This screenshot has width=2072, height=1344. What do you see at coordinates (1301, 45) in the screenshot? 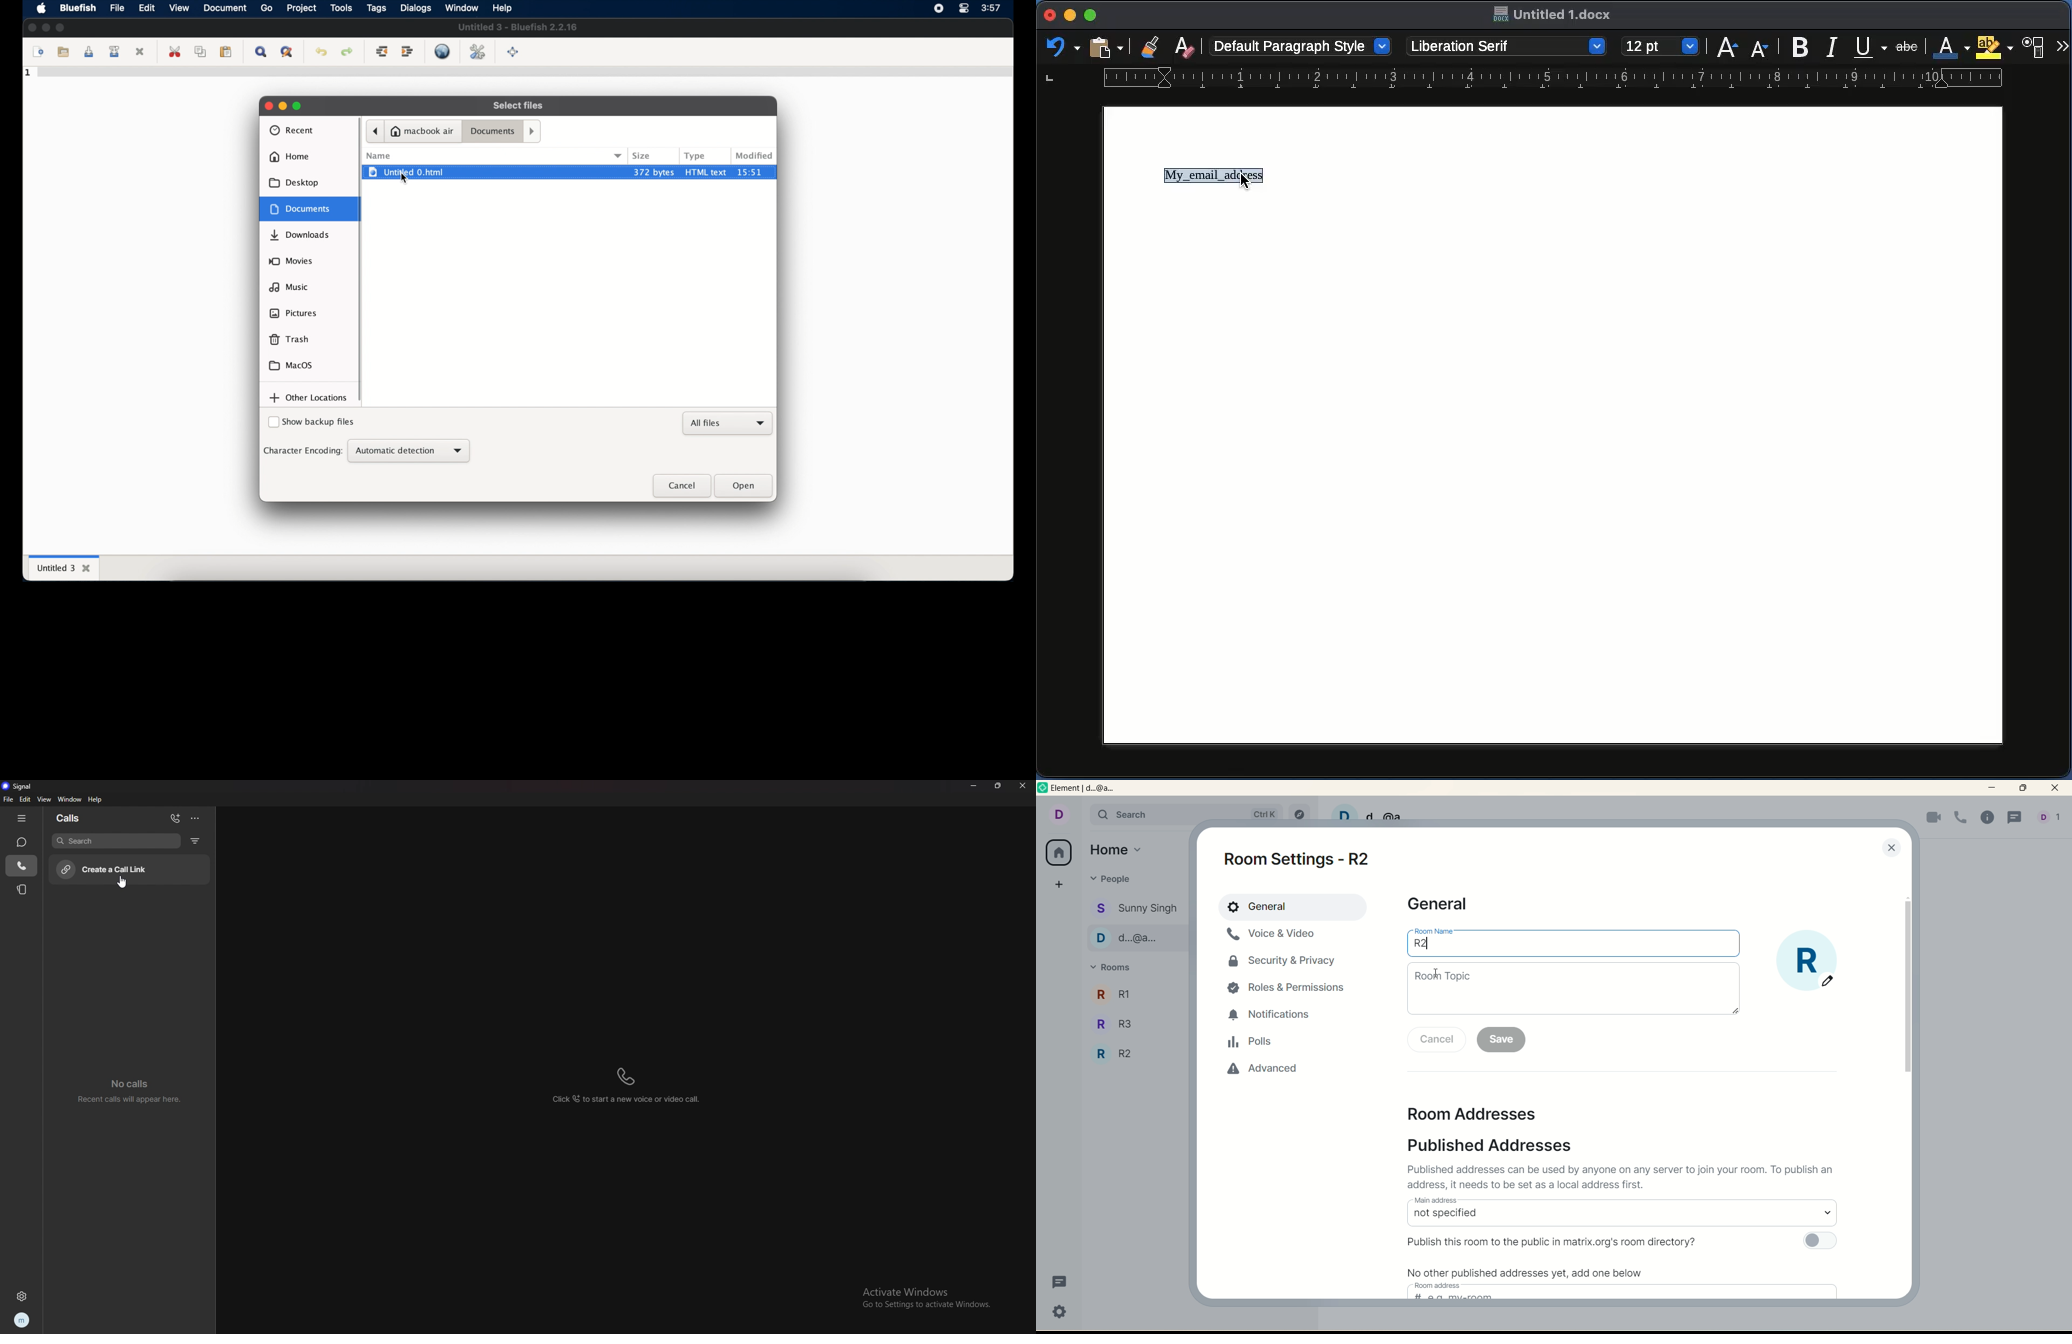
I see `Default paragraph style` at bounding box center [1301, 45].